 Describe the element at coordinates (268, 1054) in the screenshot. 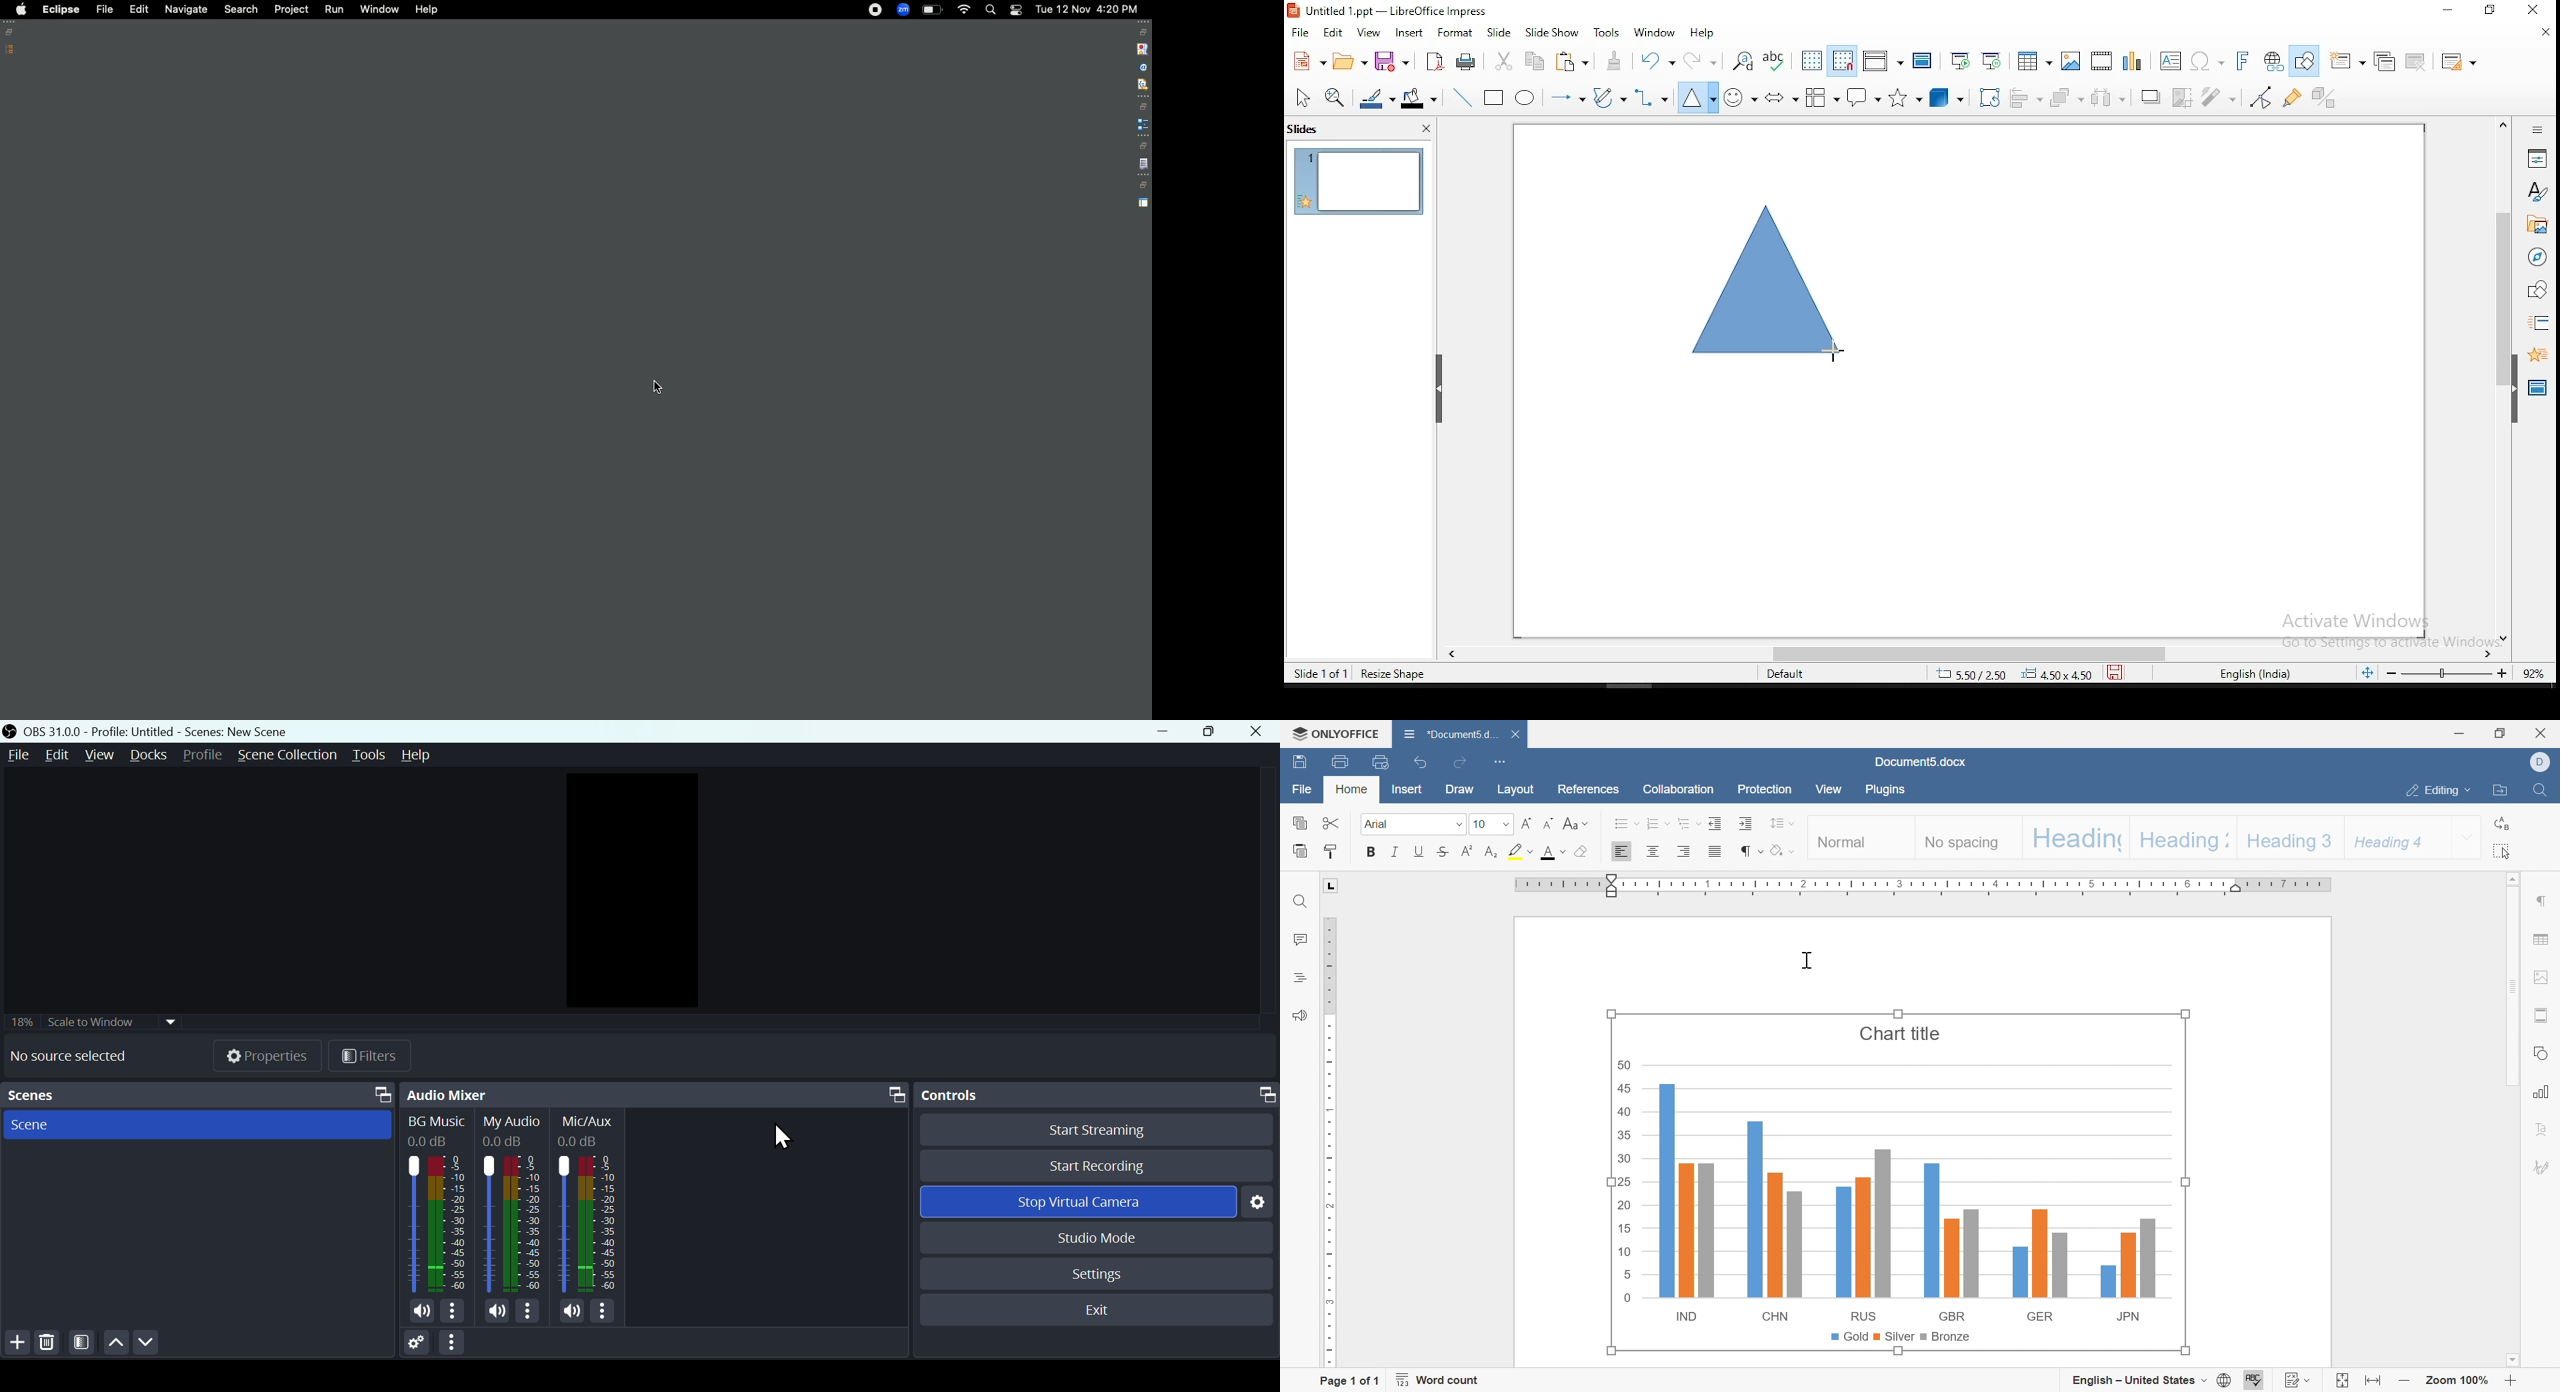

I see `Properties` at that location.